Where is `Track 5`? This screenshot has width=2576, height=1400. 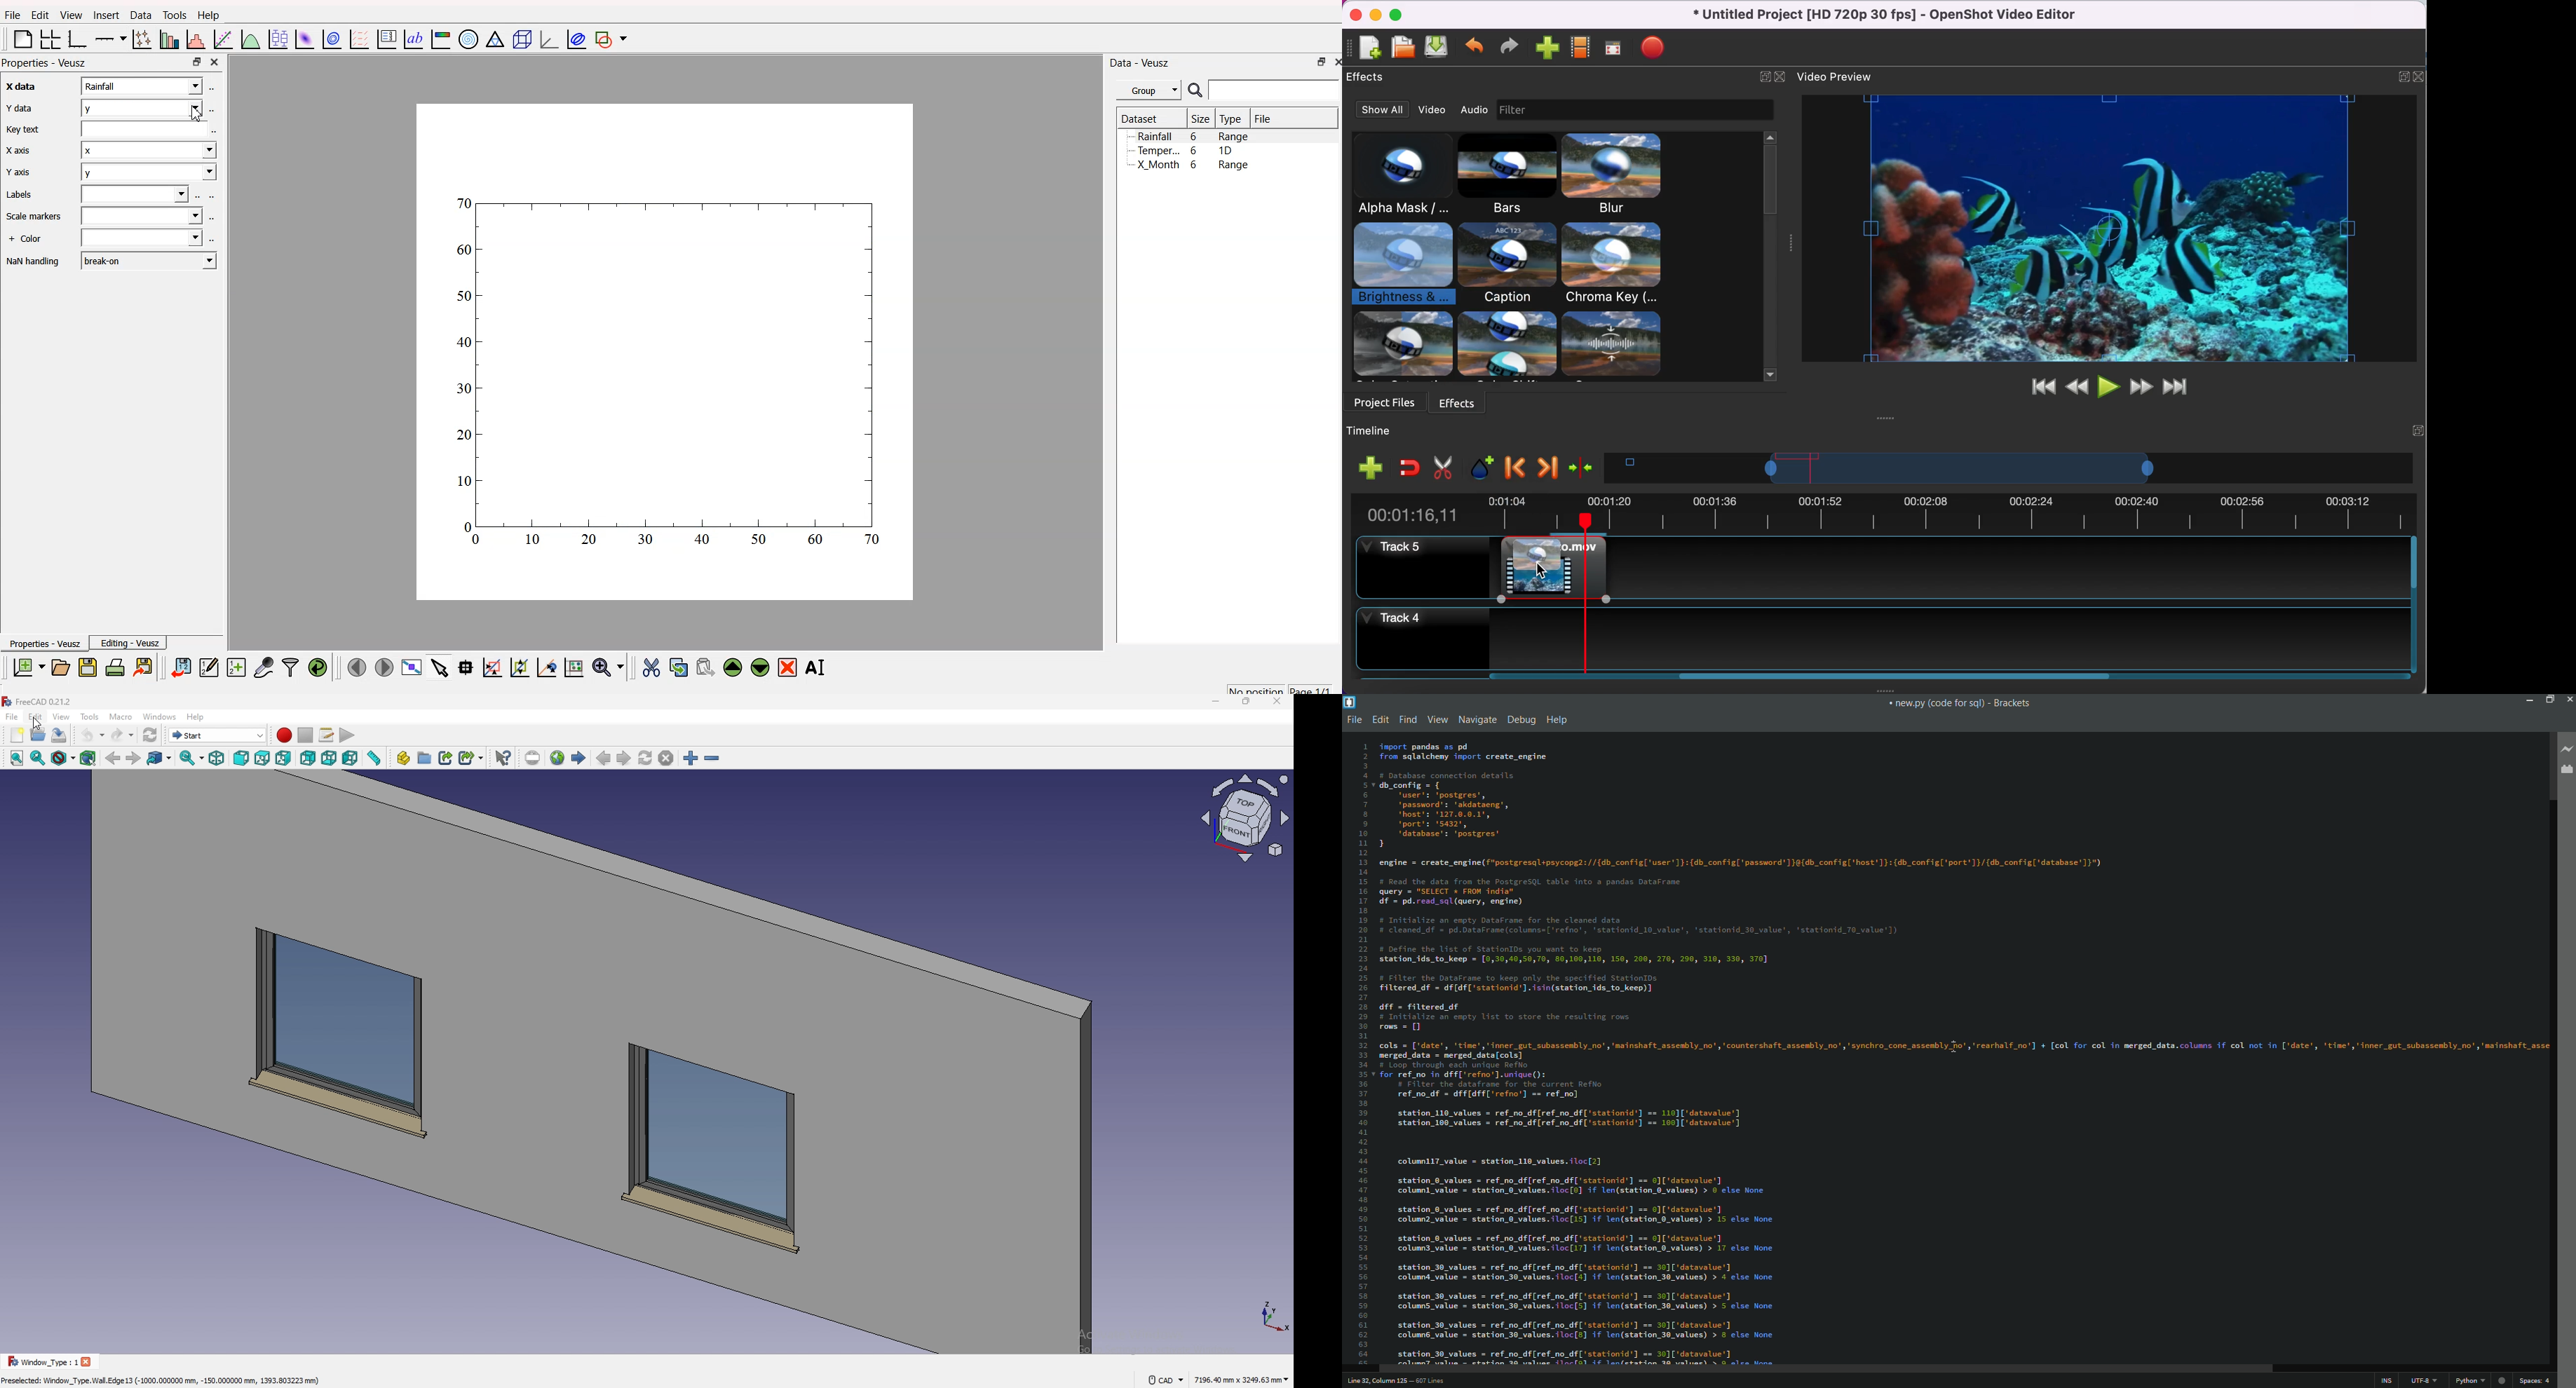 Track 5 is located at coordinates (2008, 567).